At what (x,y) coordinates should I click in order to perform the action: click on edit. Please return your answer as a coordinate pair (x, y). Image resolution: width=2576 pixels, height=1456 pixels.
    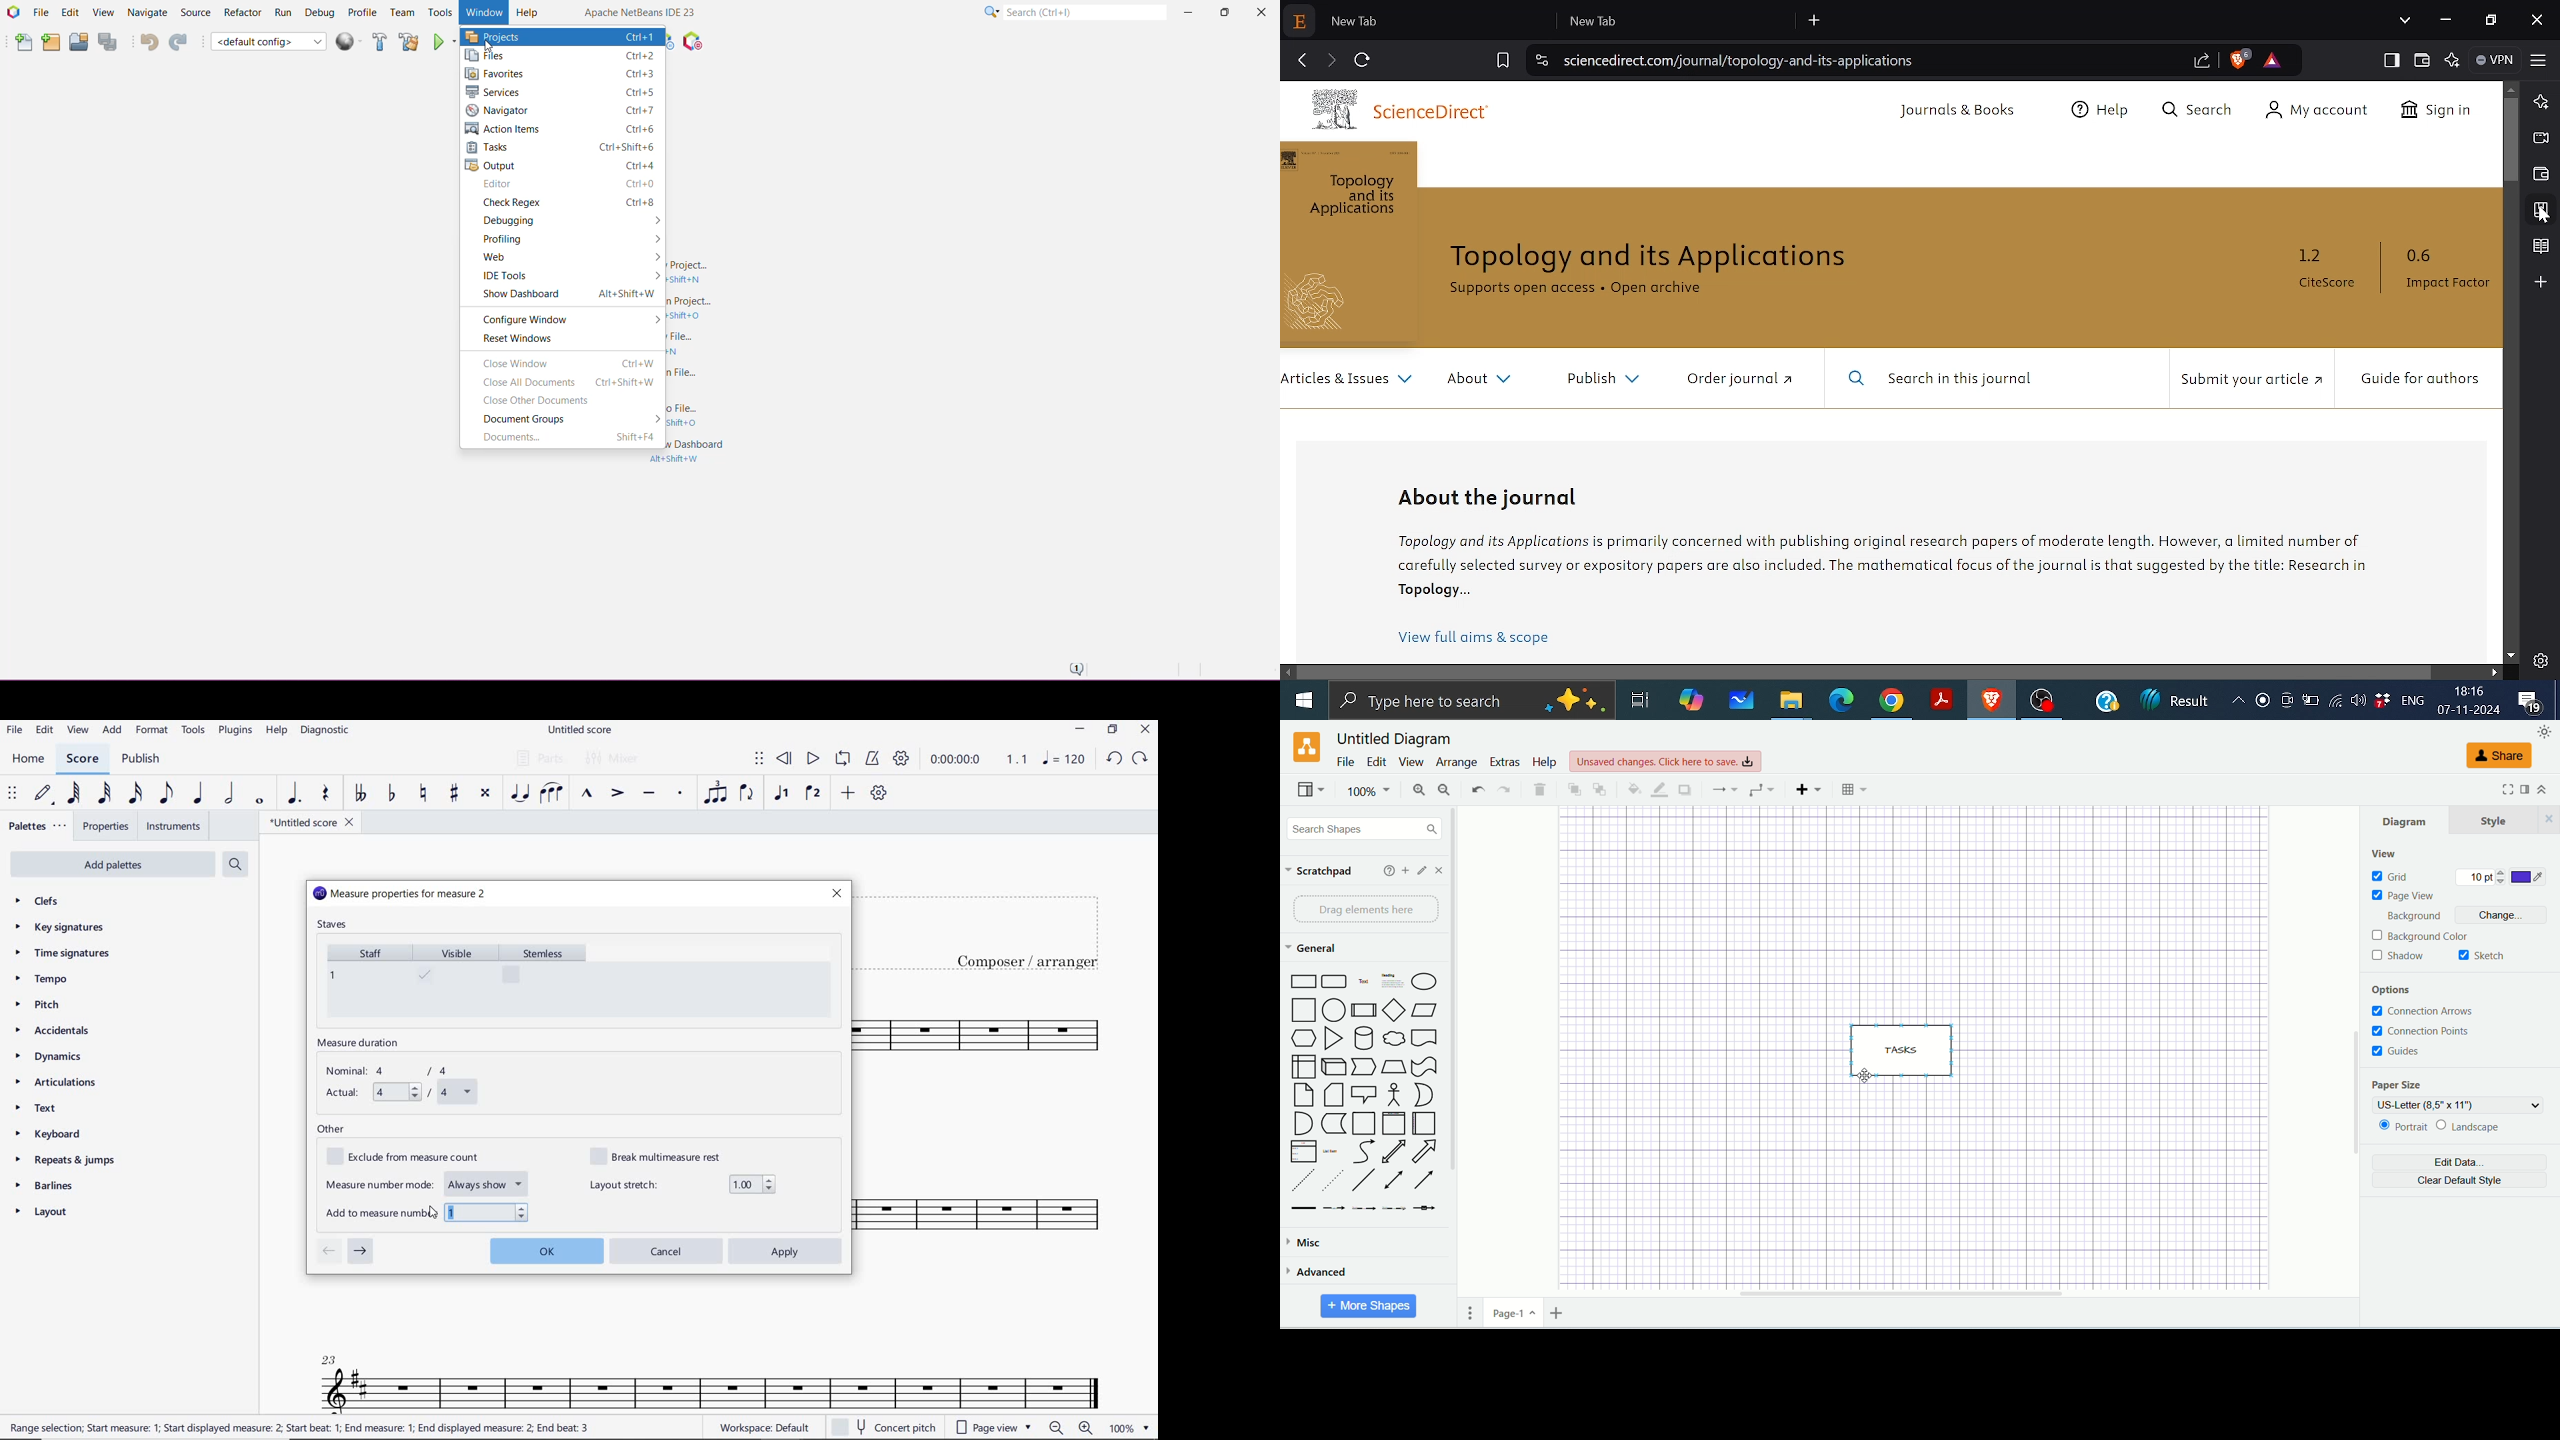
    Looking at the image, I should click on (1374, 761).